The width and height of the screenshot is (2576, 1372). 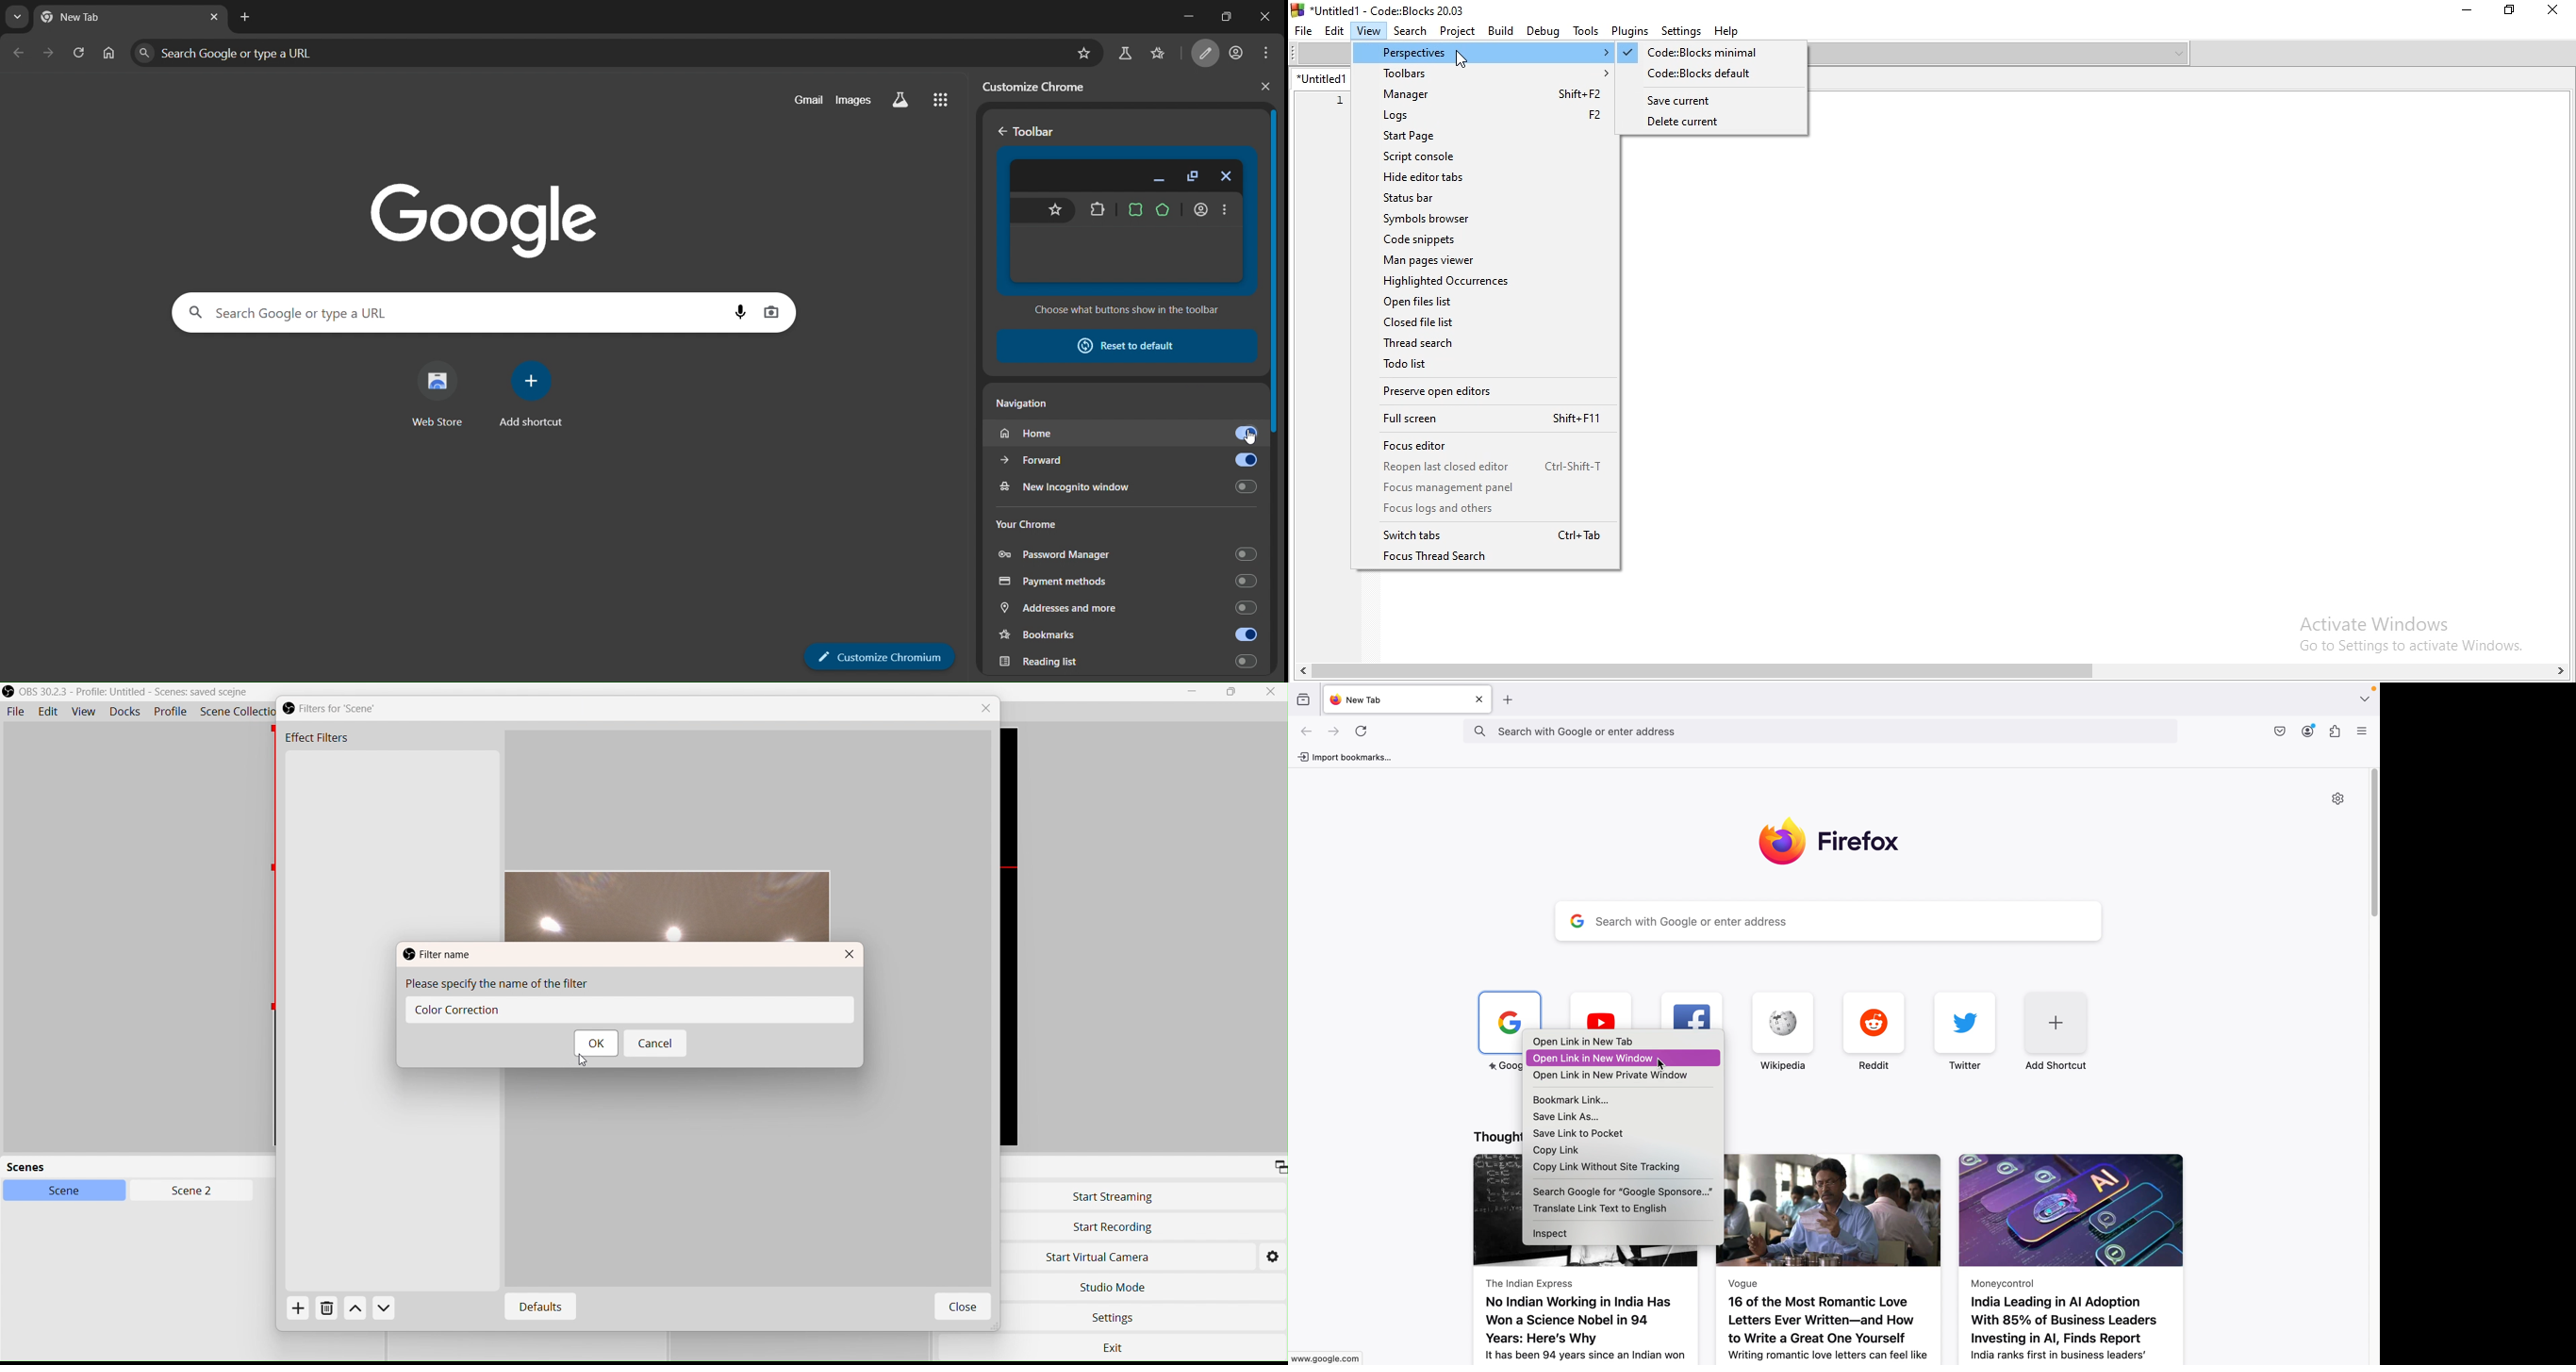 What do you see at coordinates (1590, 1058) in the screenshot?
I see `open link in new window` at bounding box center [1590, 1058].